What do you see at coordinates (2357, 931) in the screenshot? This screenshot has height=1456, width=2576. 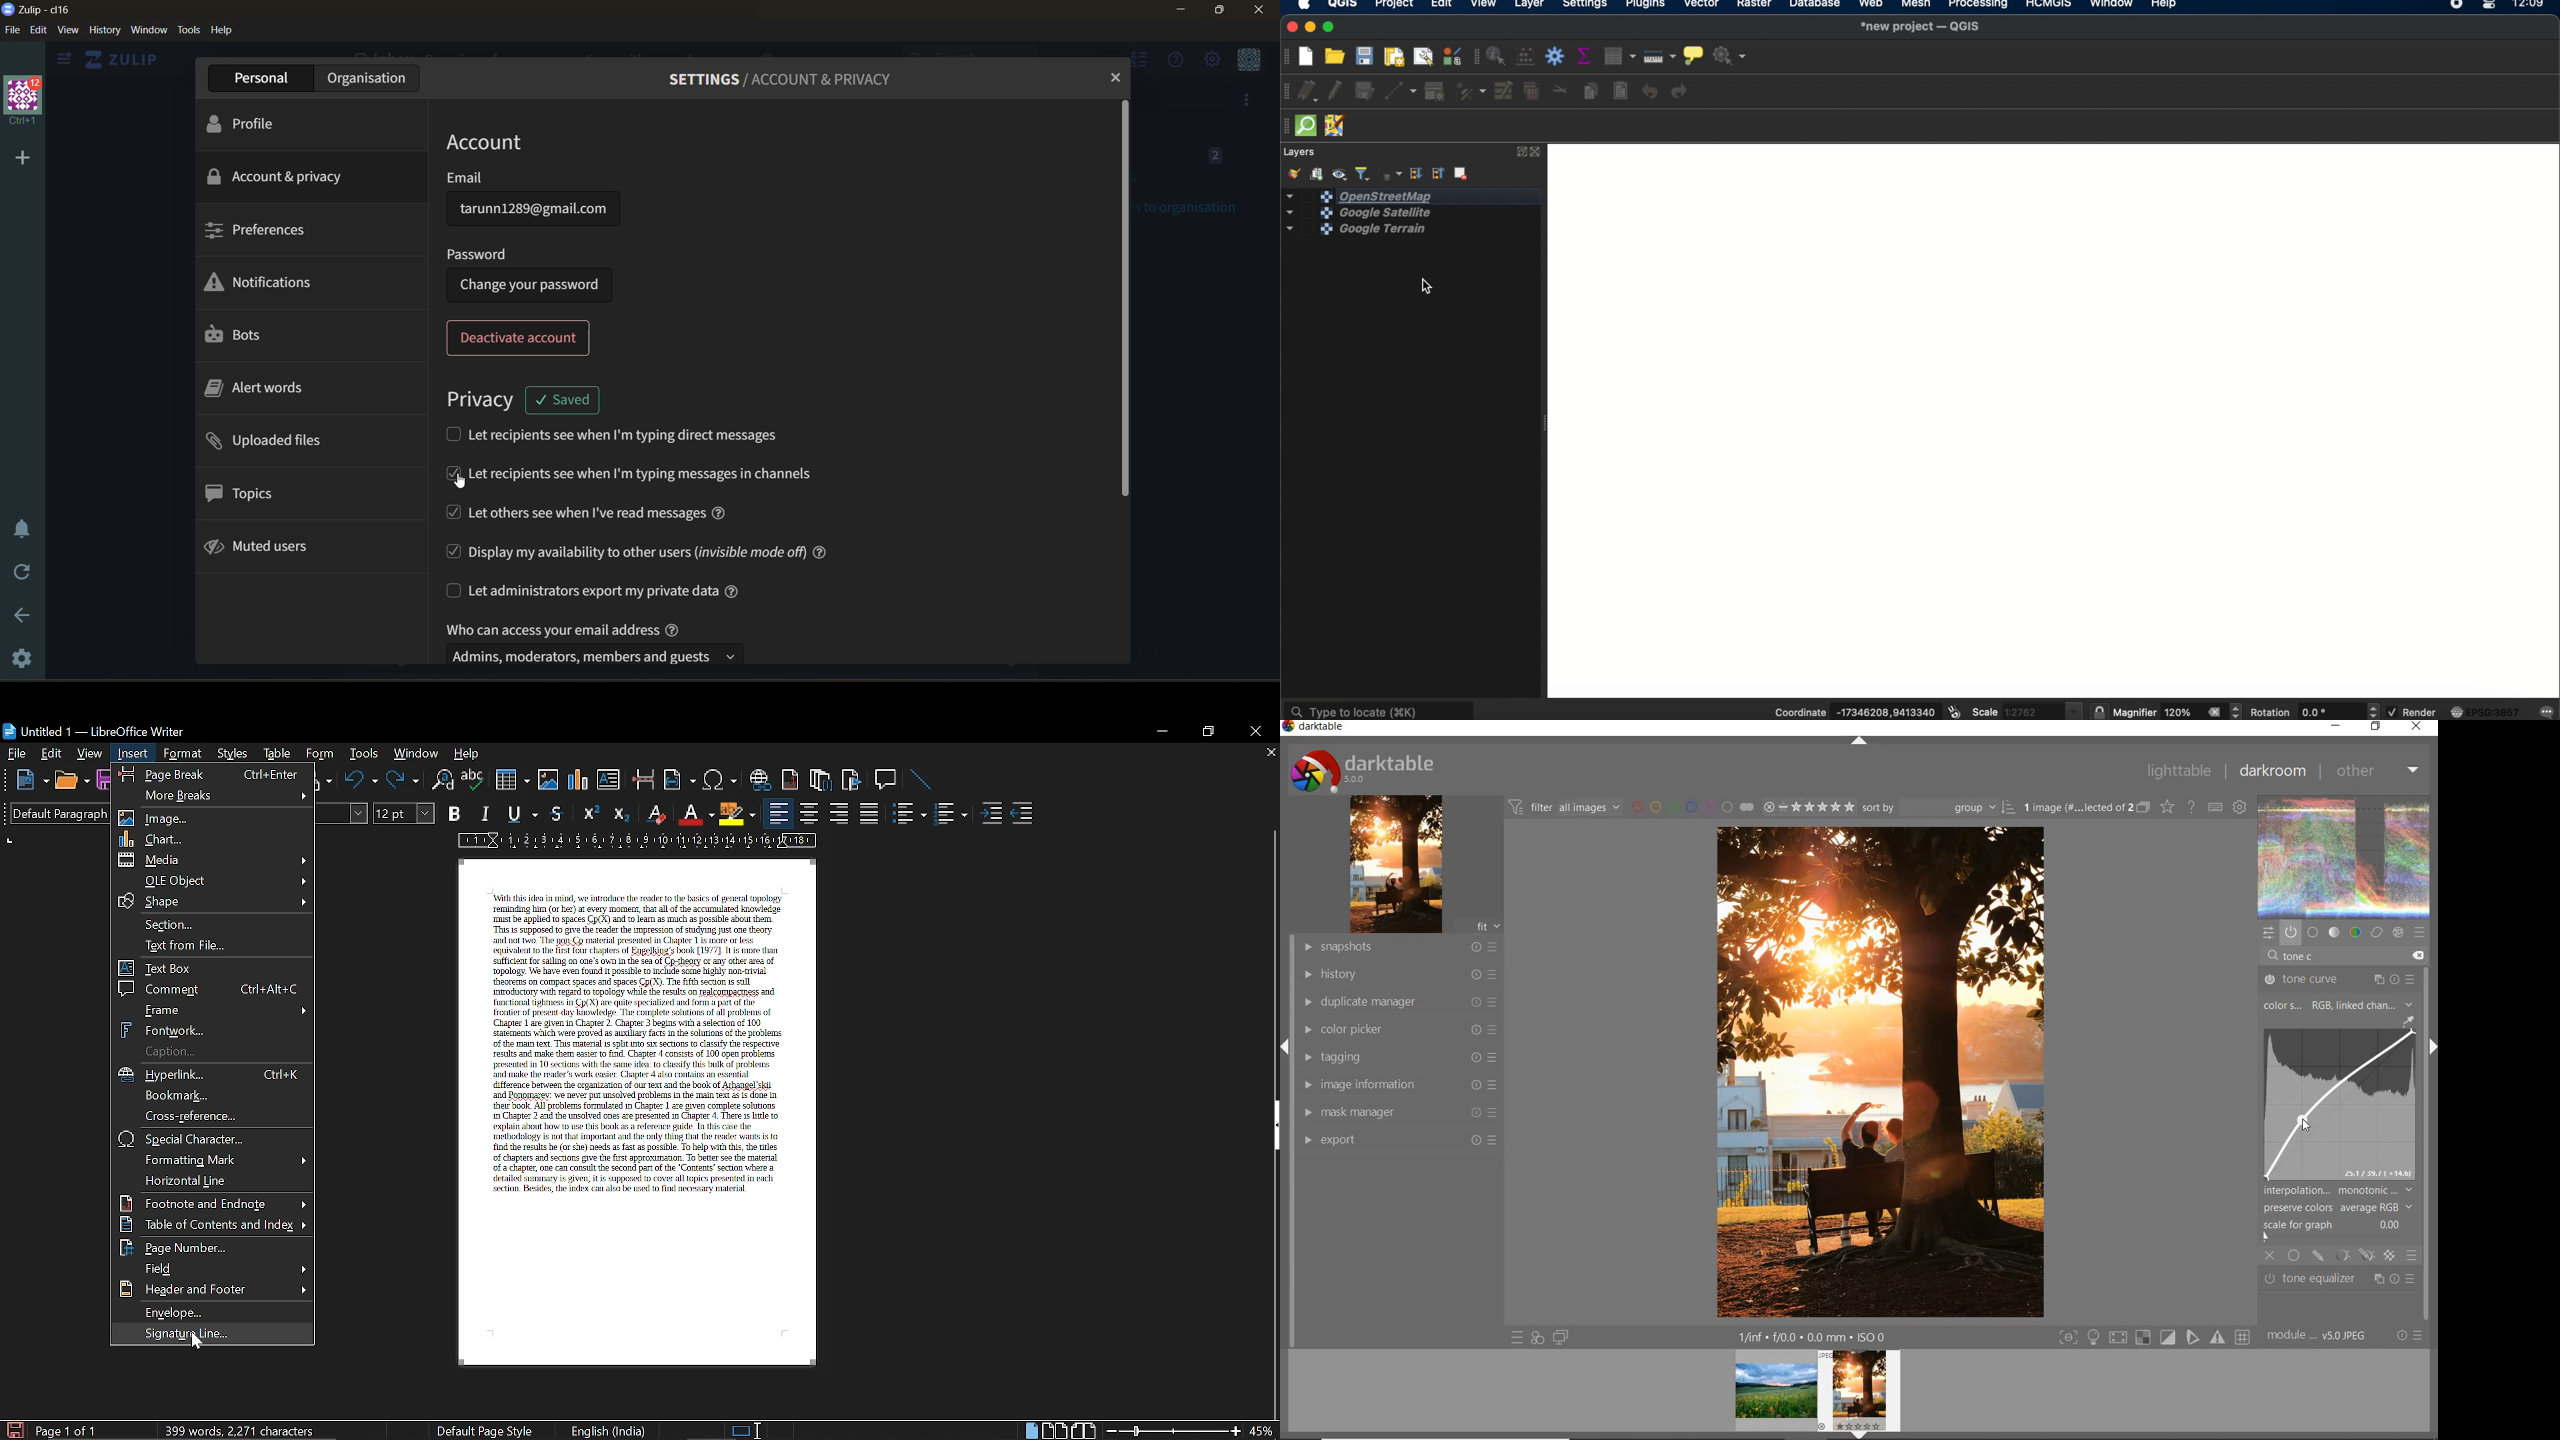 I see `color` at bounding box center [2357, 931].